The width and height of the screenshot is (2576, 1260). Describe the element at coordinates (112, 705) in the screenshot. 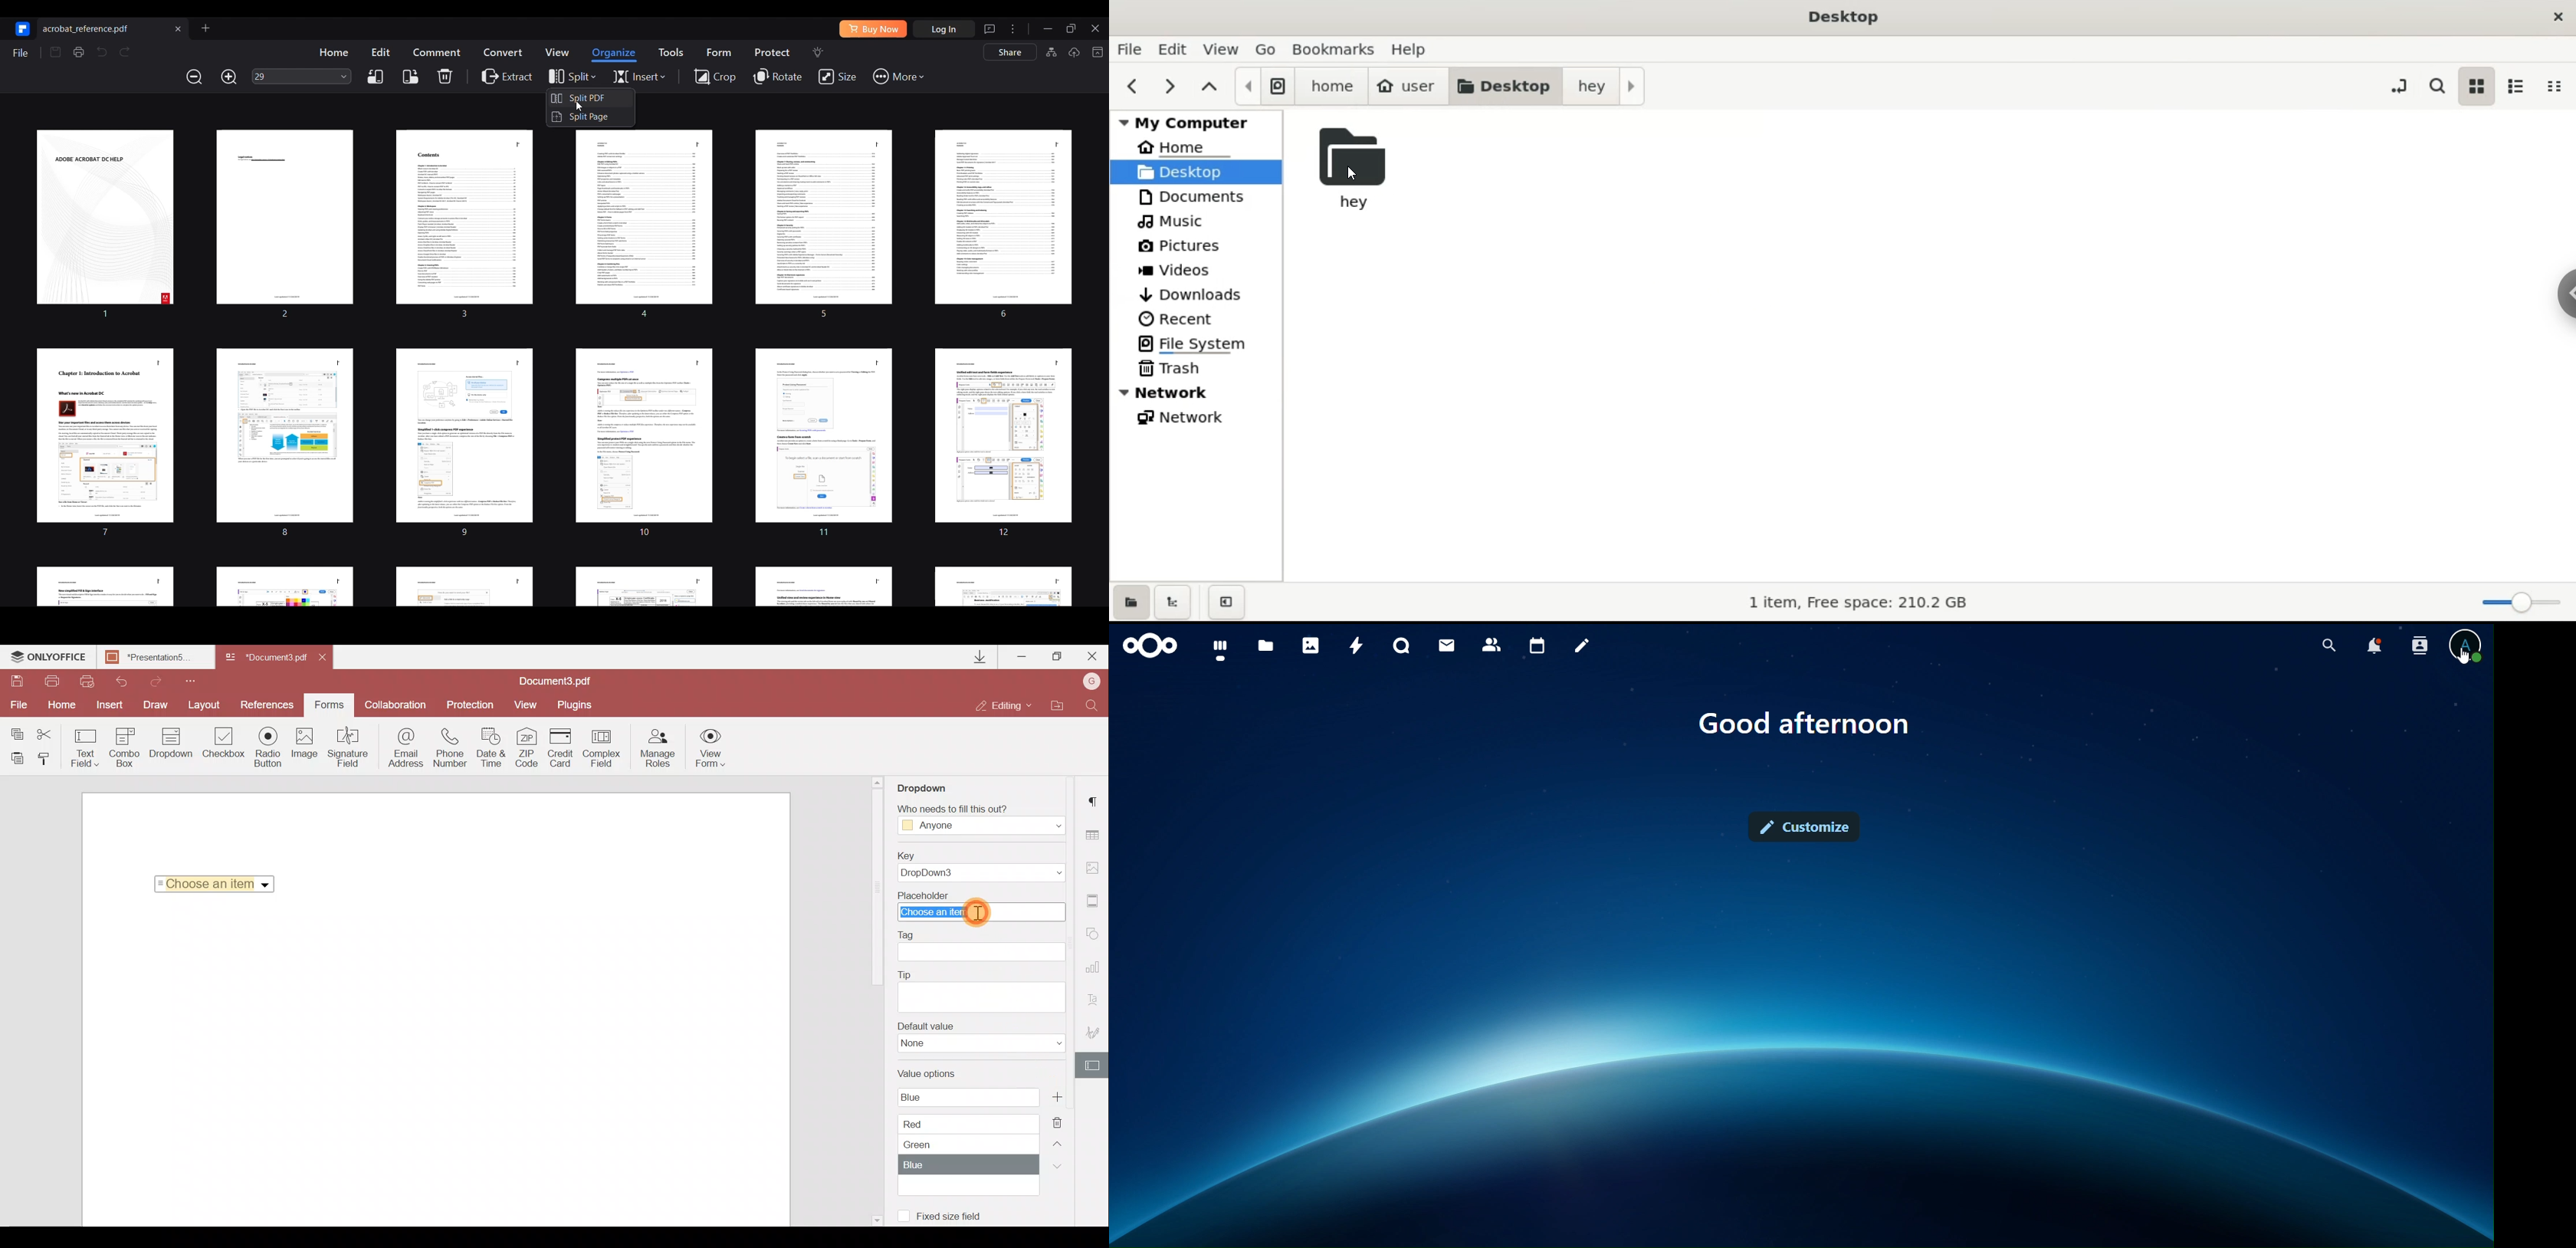

I see `Insert` at that location.